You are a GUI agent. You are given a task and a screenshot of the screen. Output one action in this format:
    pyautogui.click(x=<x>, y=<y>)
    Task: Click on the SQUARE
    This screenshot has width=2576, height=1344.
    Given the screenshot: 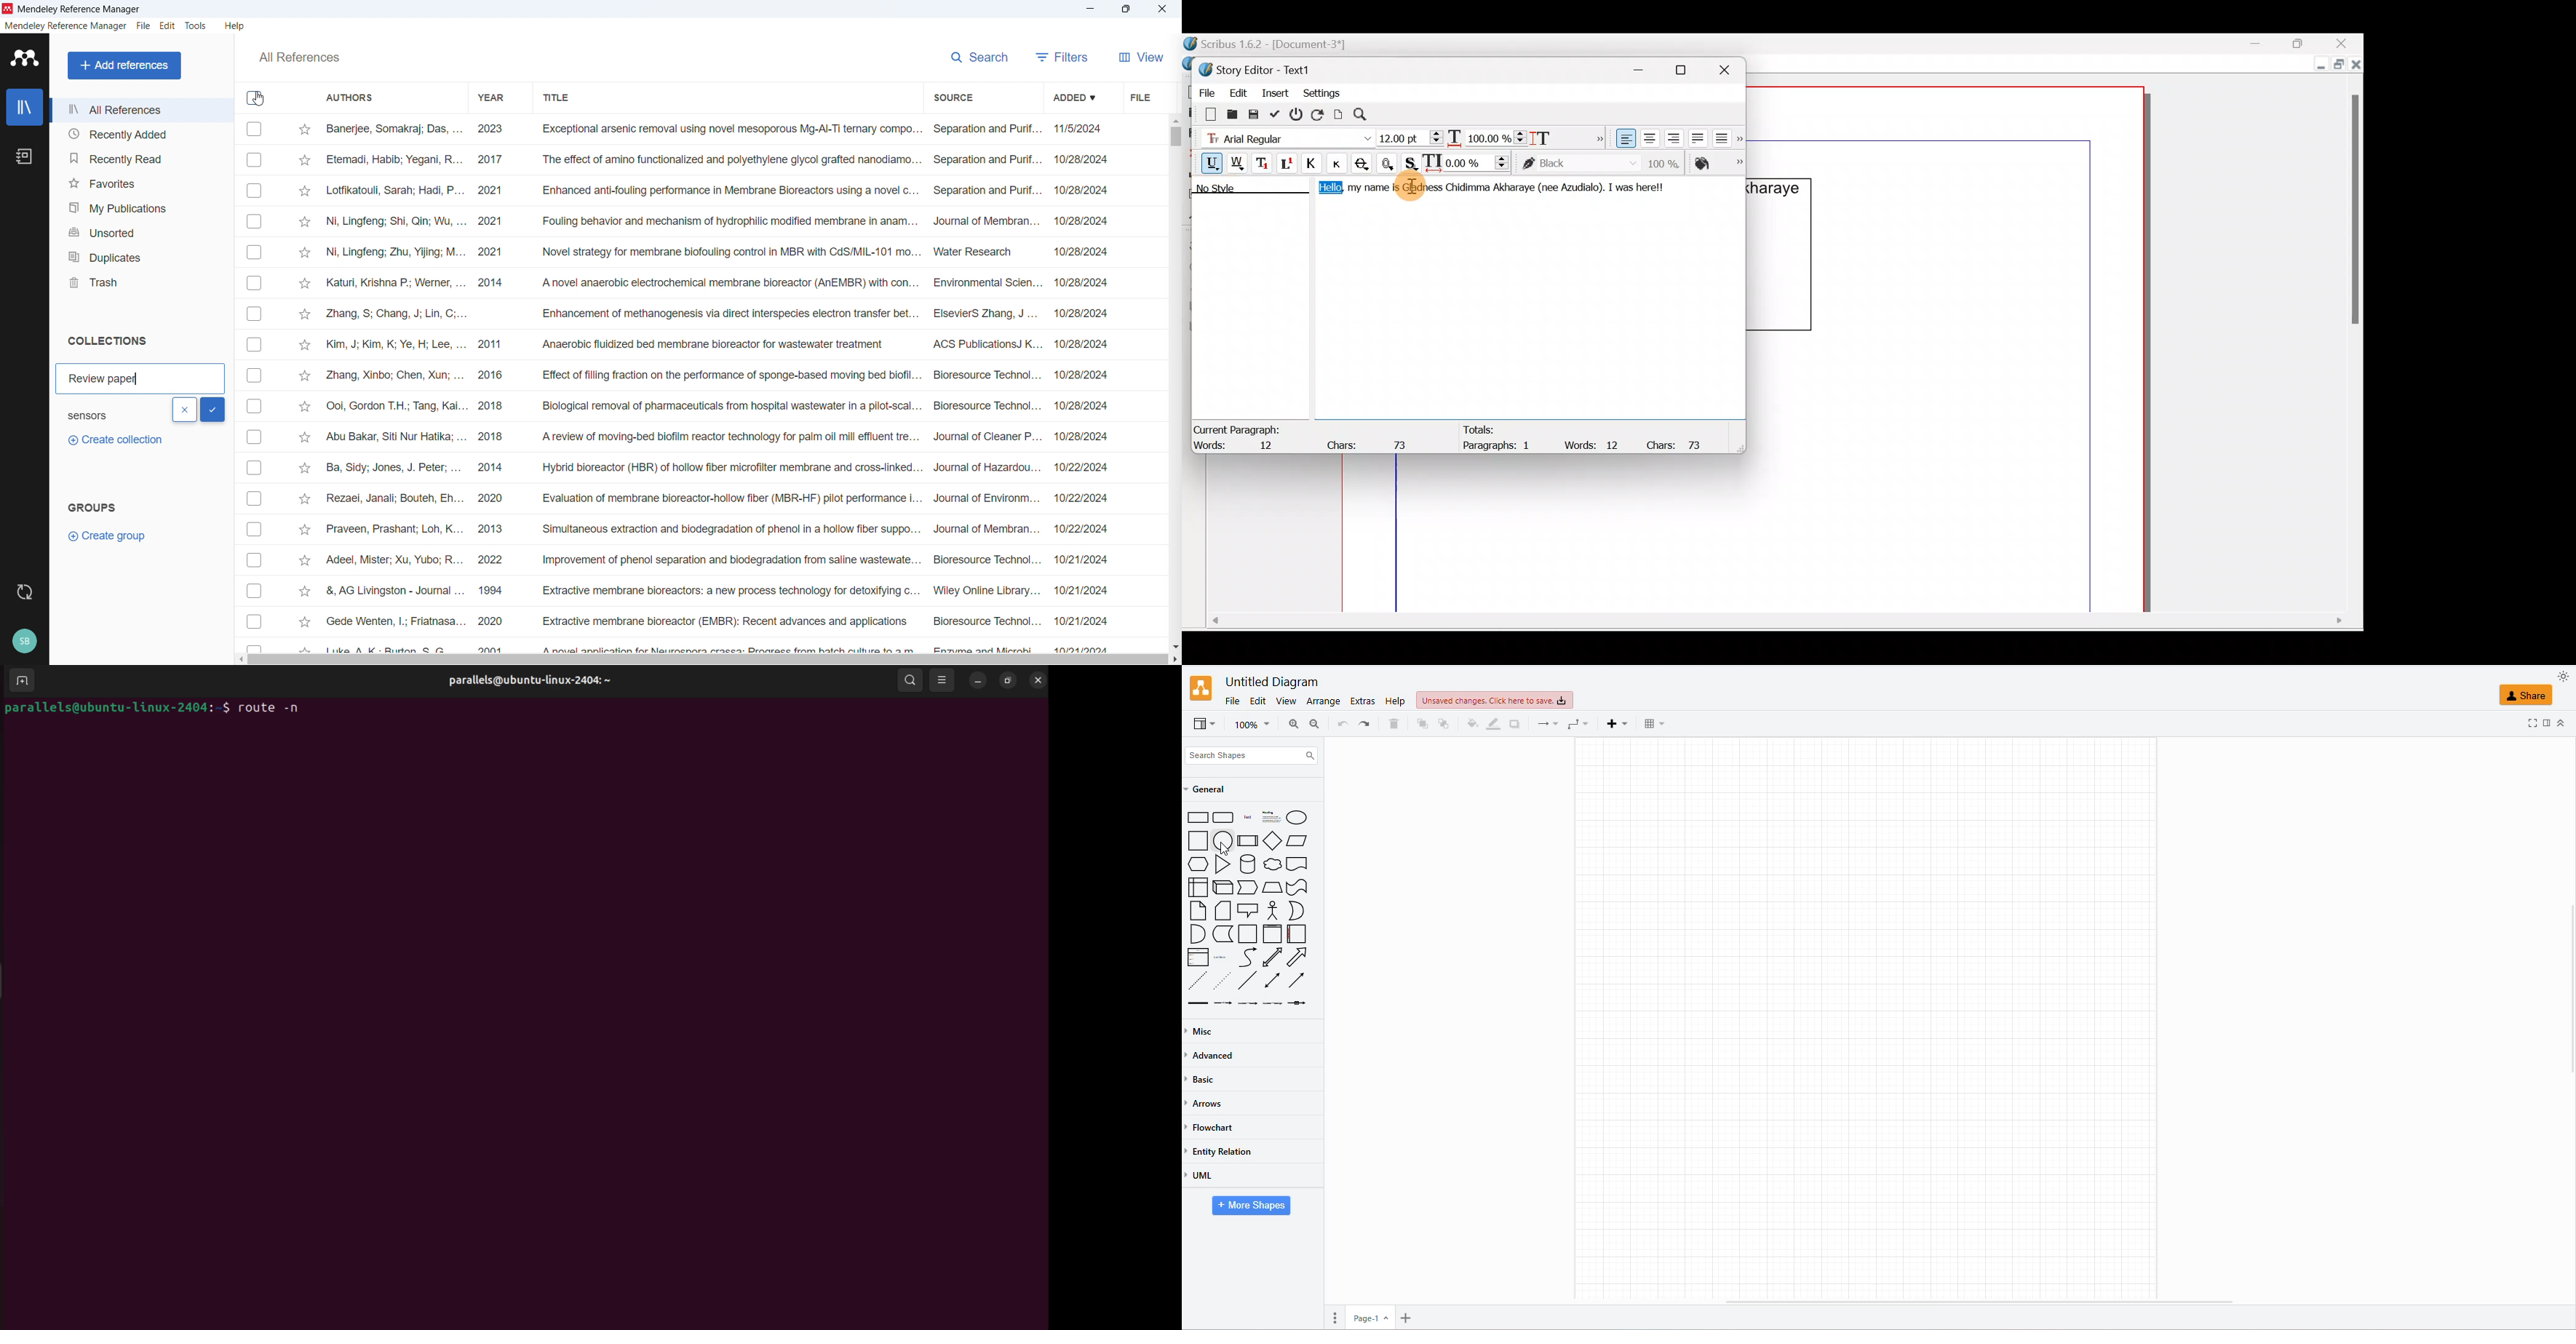 What is the action you would take?
    pyautogui.click(x=1195, y=840)
    